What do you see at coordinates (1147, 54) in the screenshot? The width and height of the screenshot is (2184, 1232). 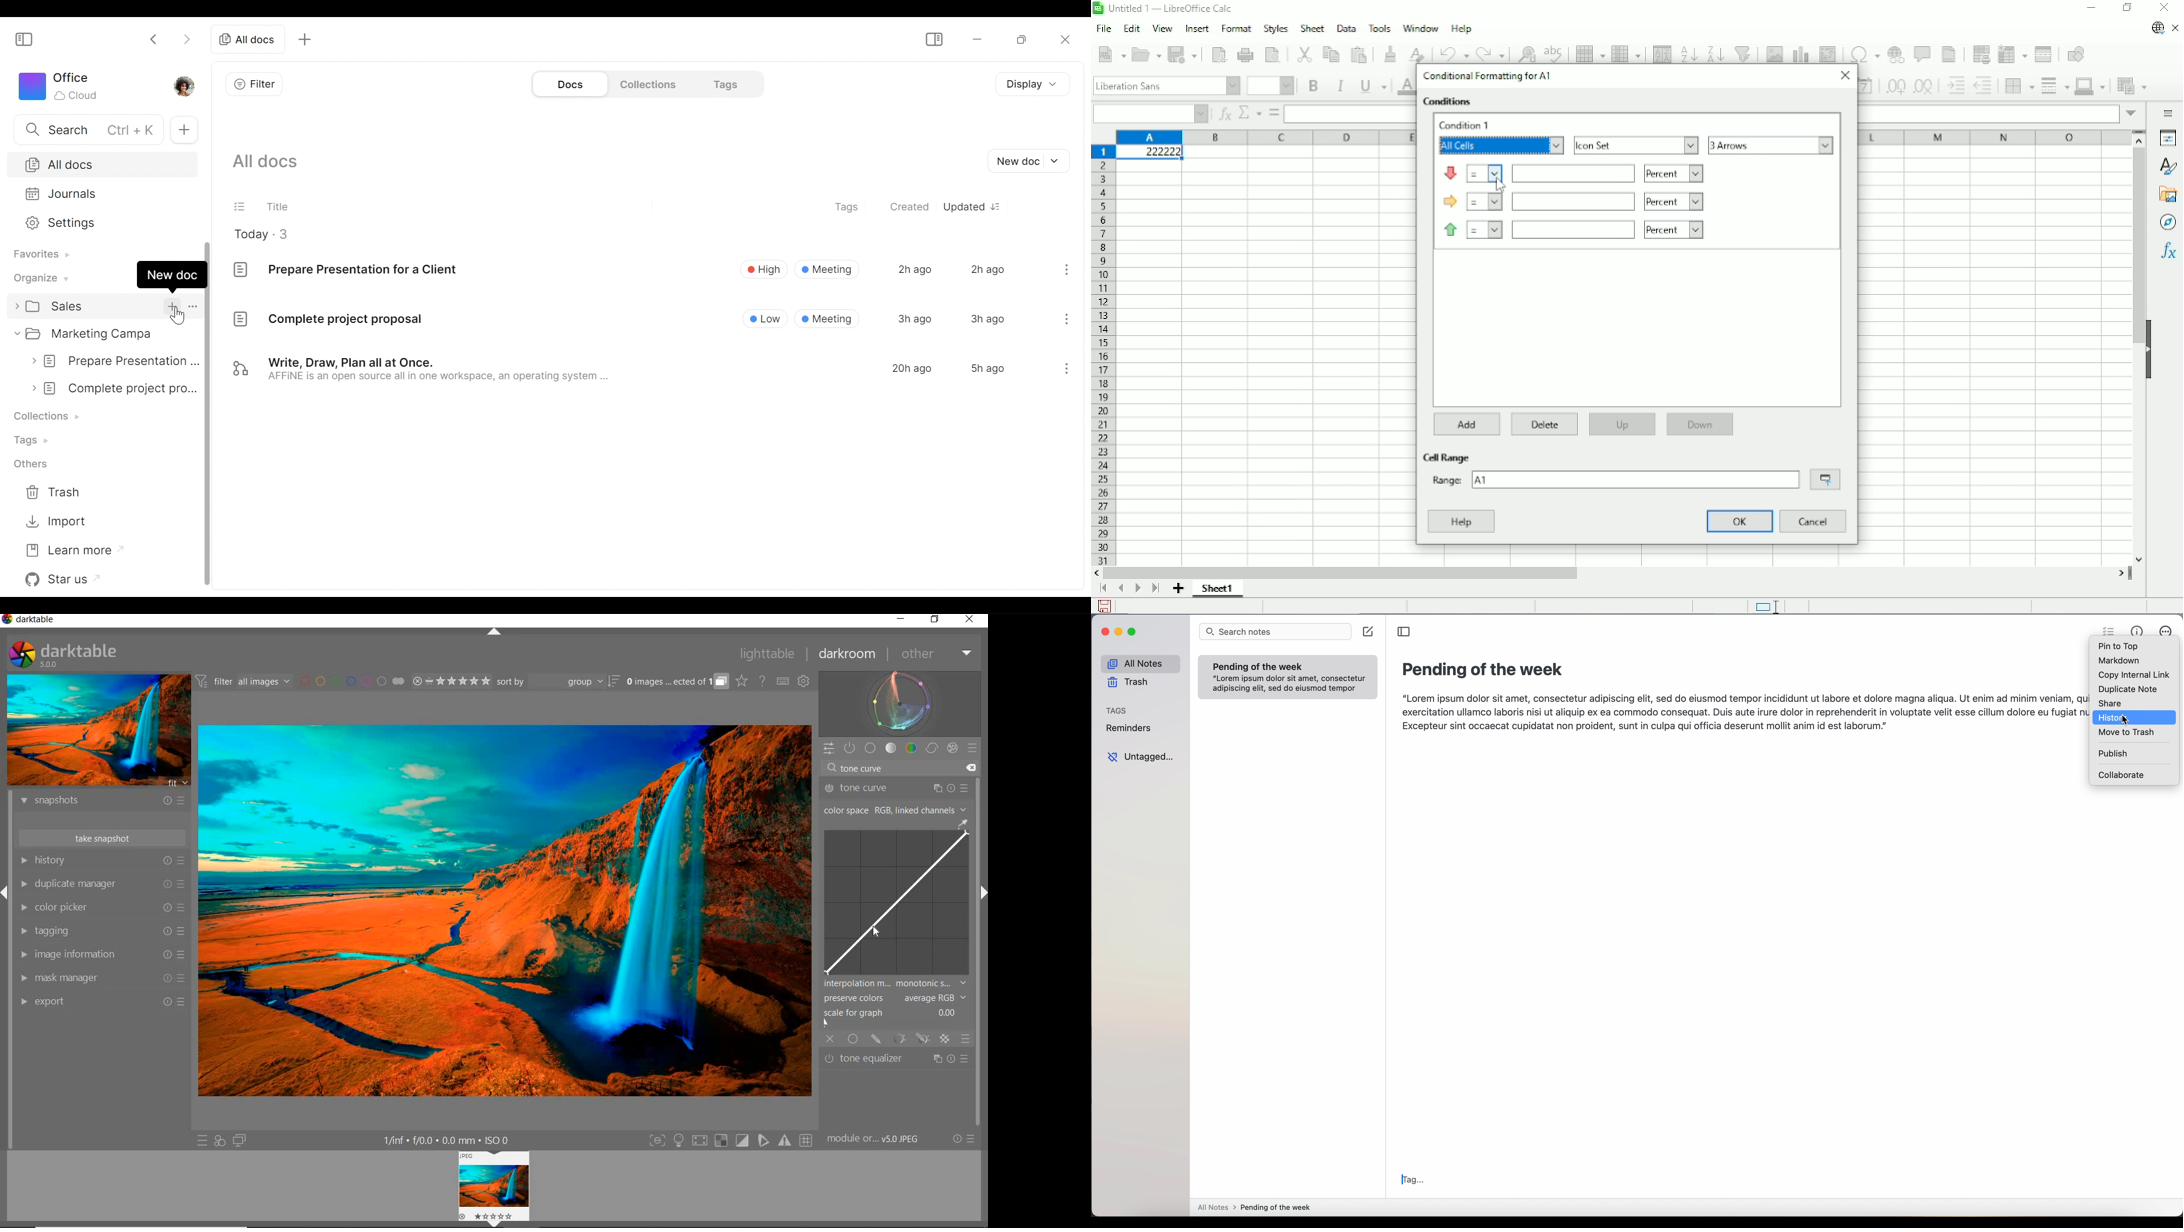 I see `Open` at bounding box center [1147, 54].